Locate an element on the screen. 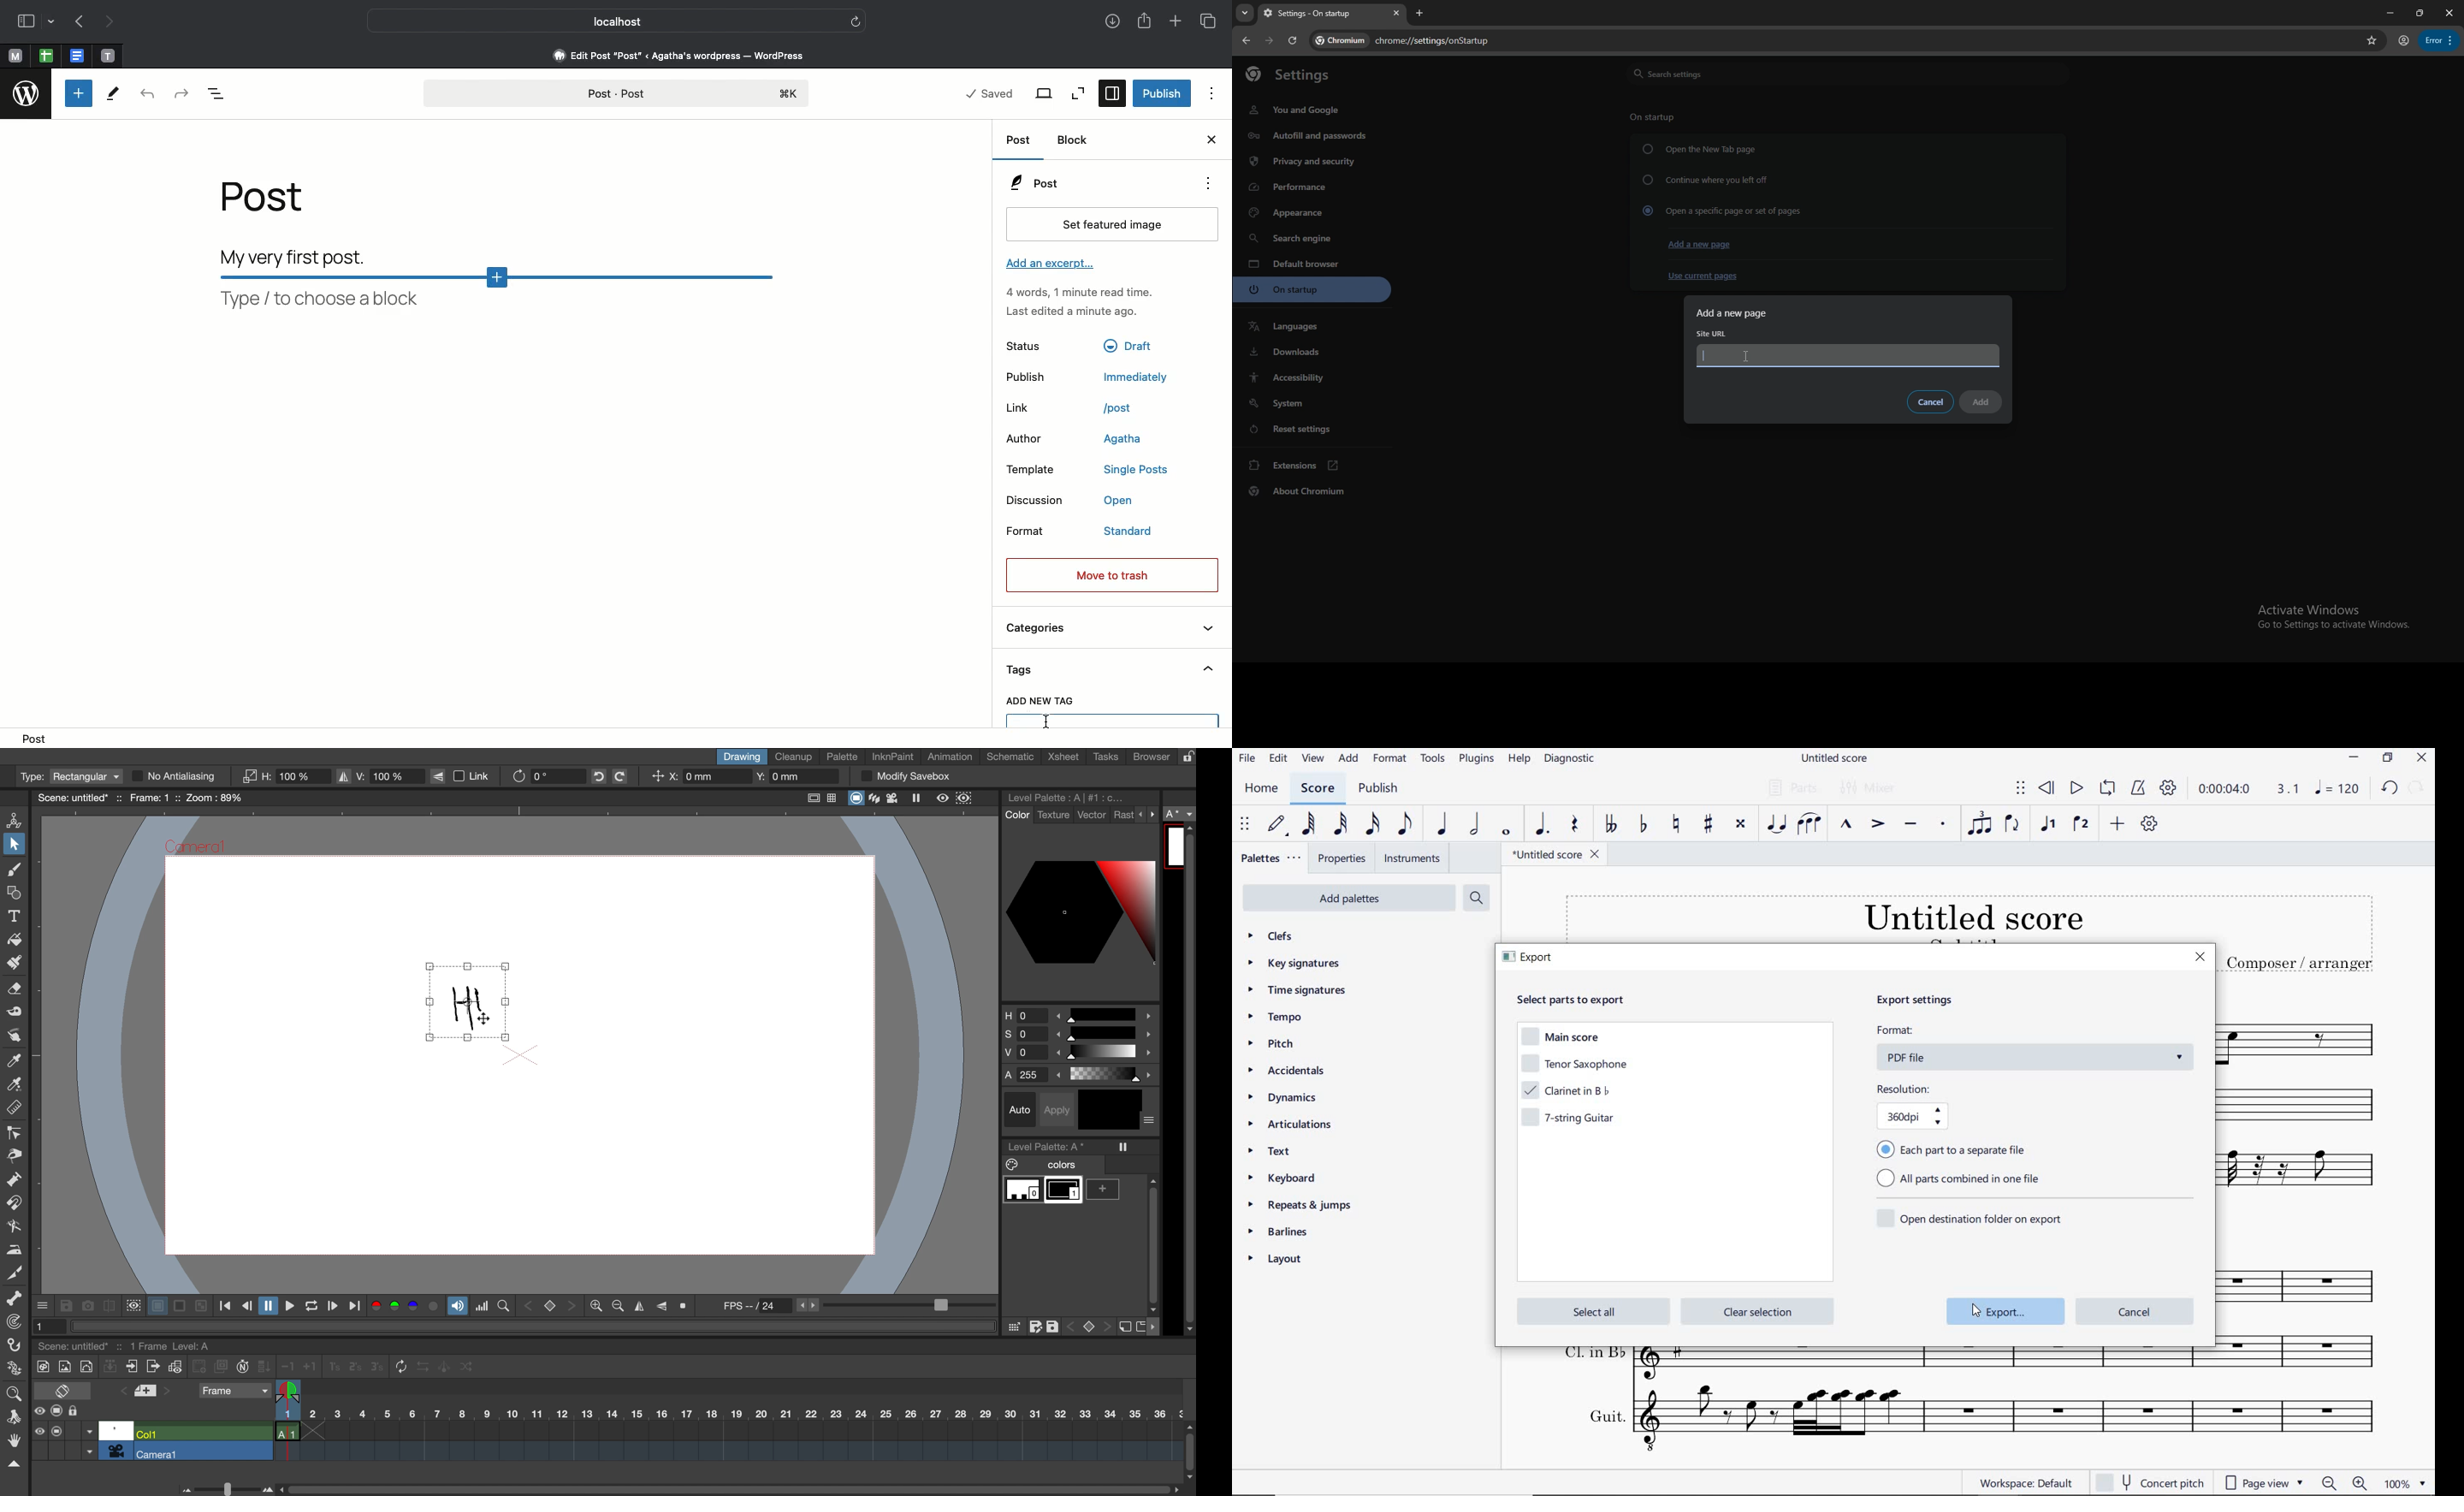 The height and width of the screenshot is (1512, 2464). new raster level is located at coordinates (64, 1367).